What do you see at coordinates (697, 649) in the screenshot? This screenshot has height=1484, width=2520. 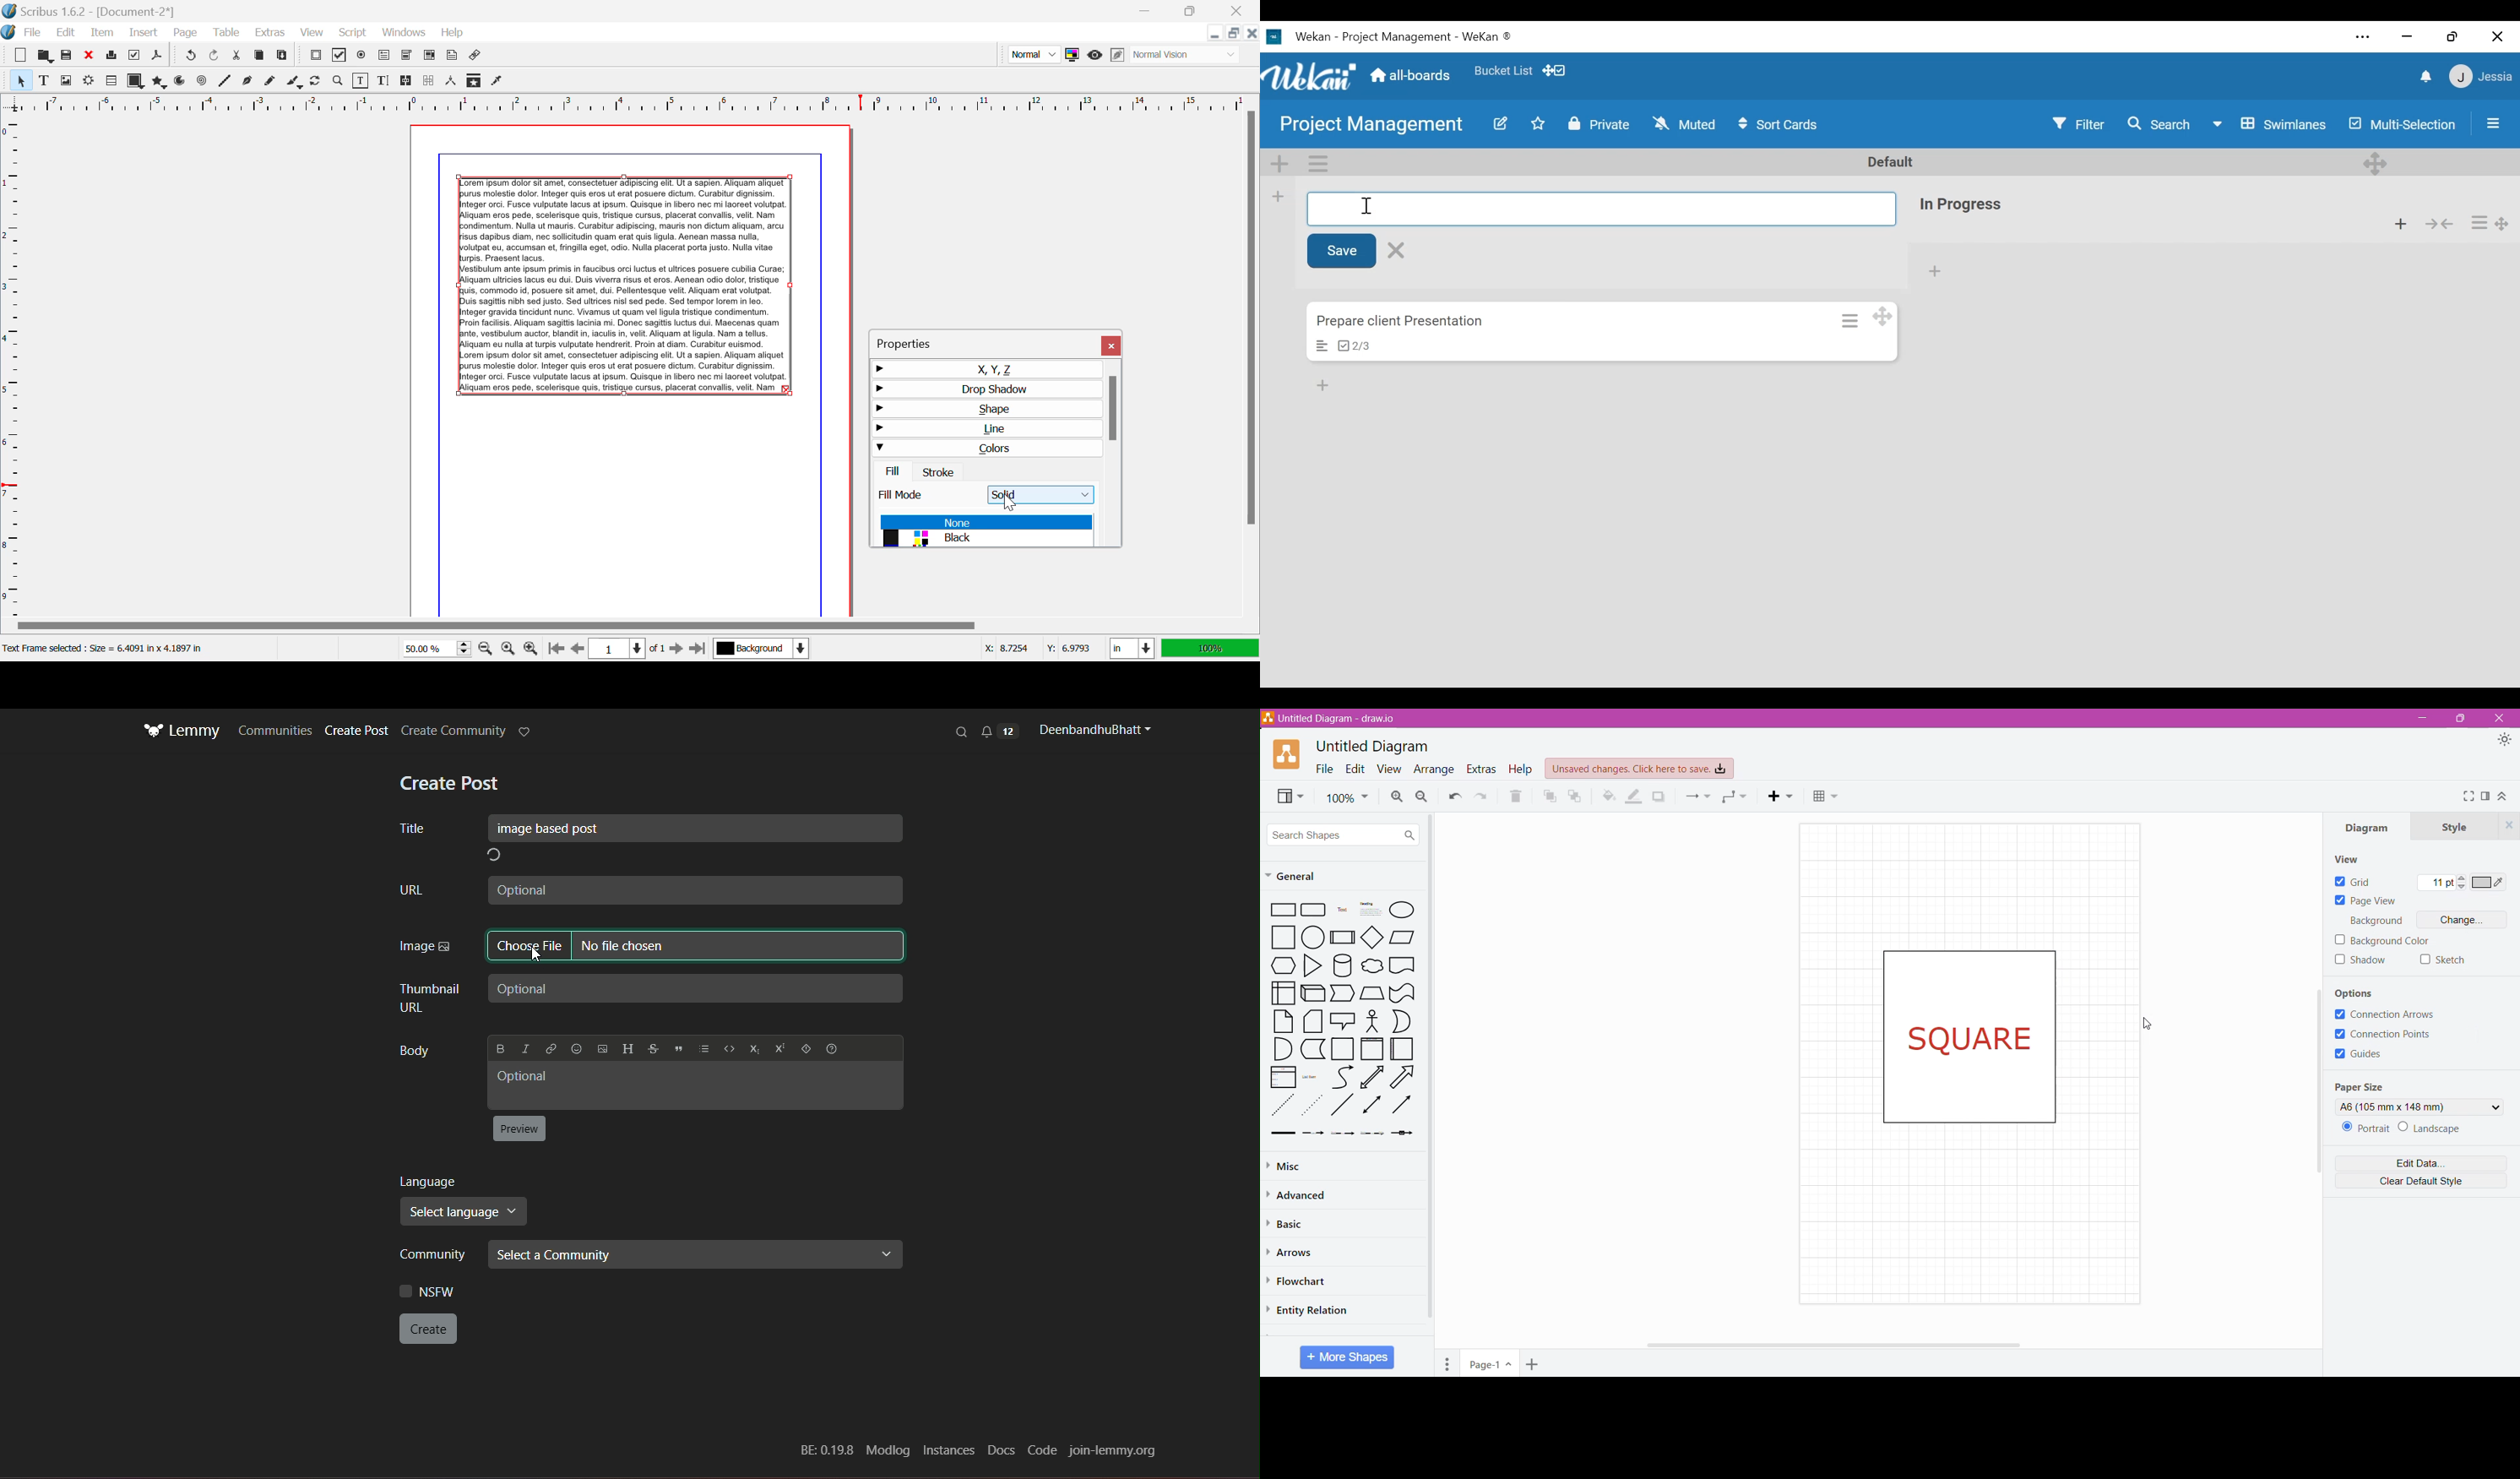 I see `Last Page` at bounding box center [697, 649].